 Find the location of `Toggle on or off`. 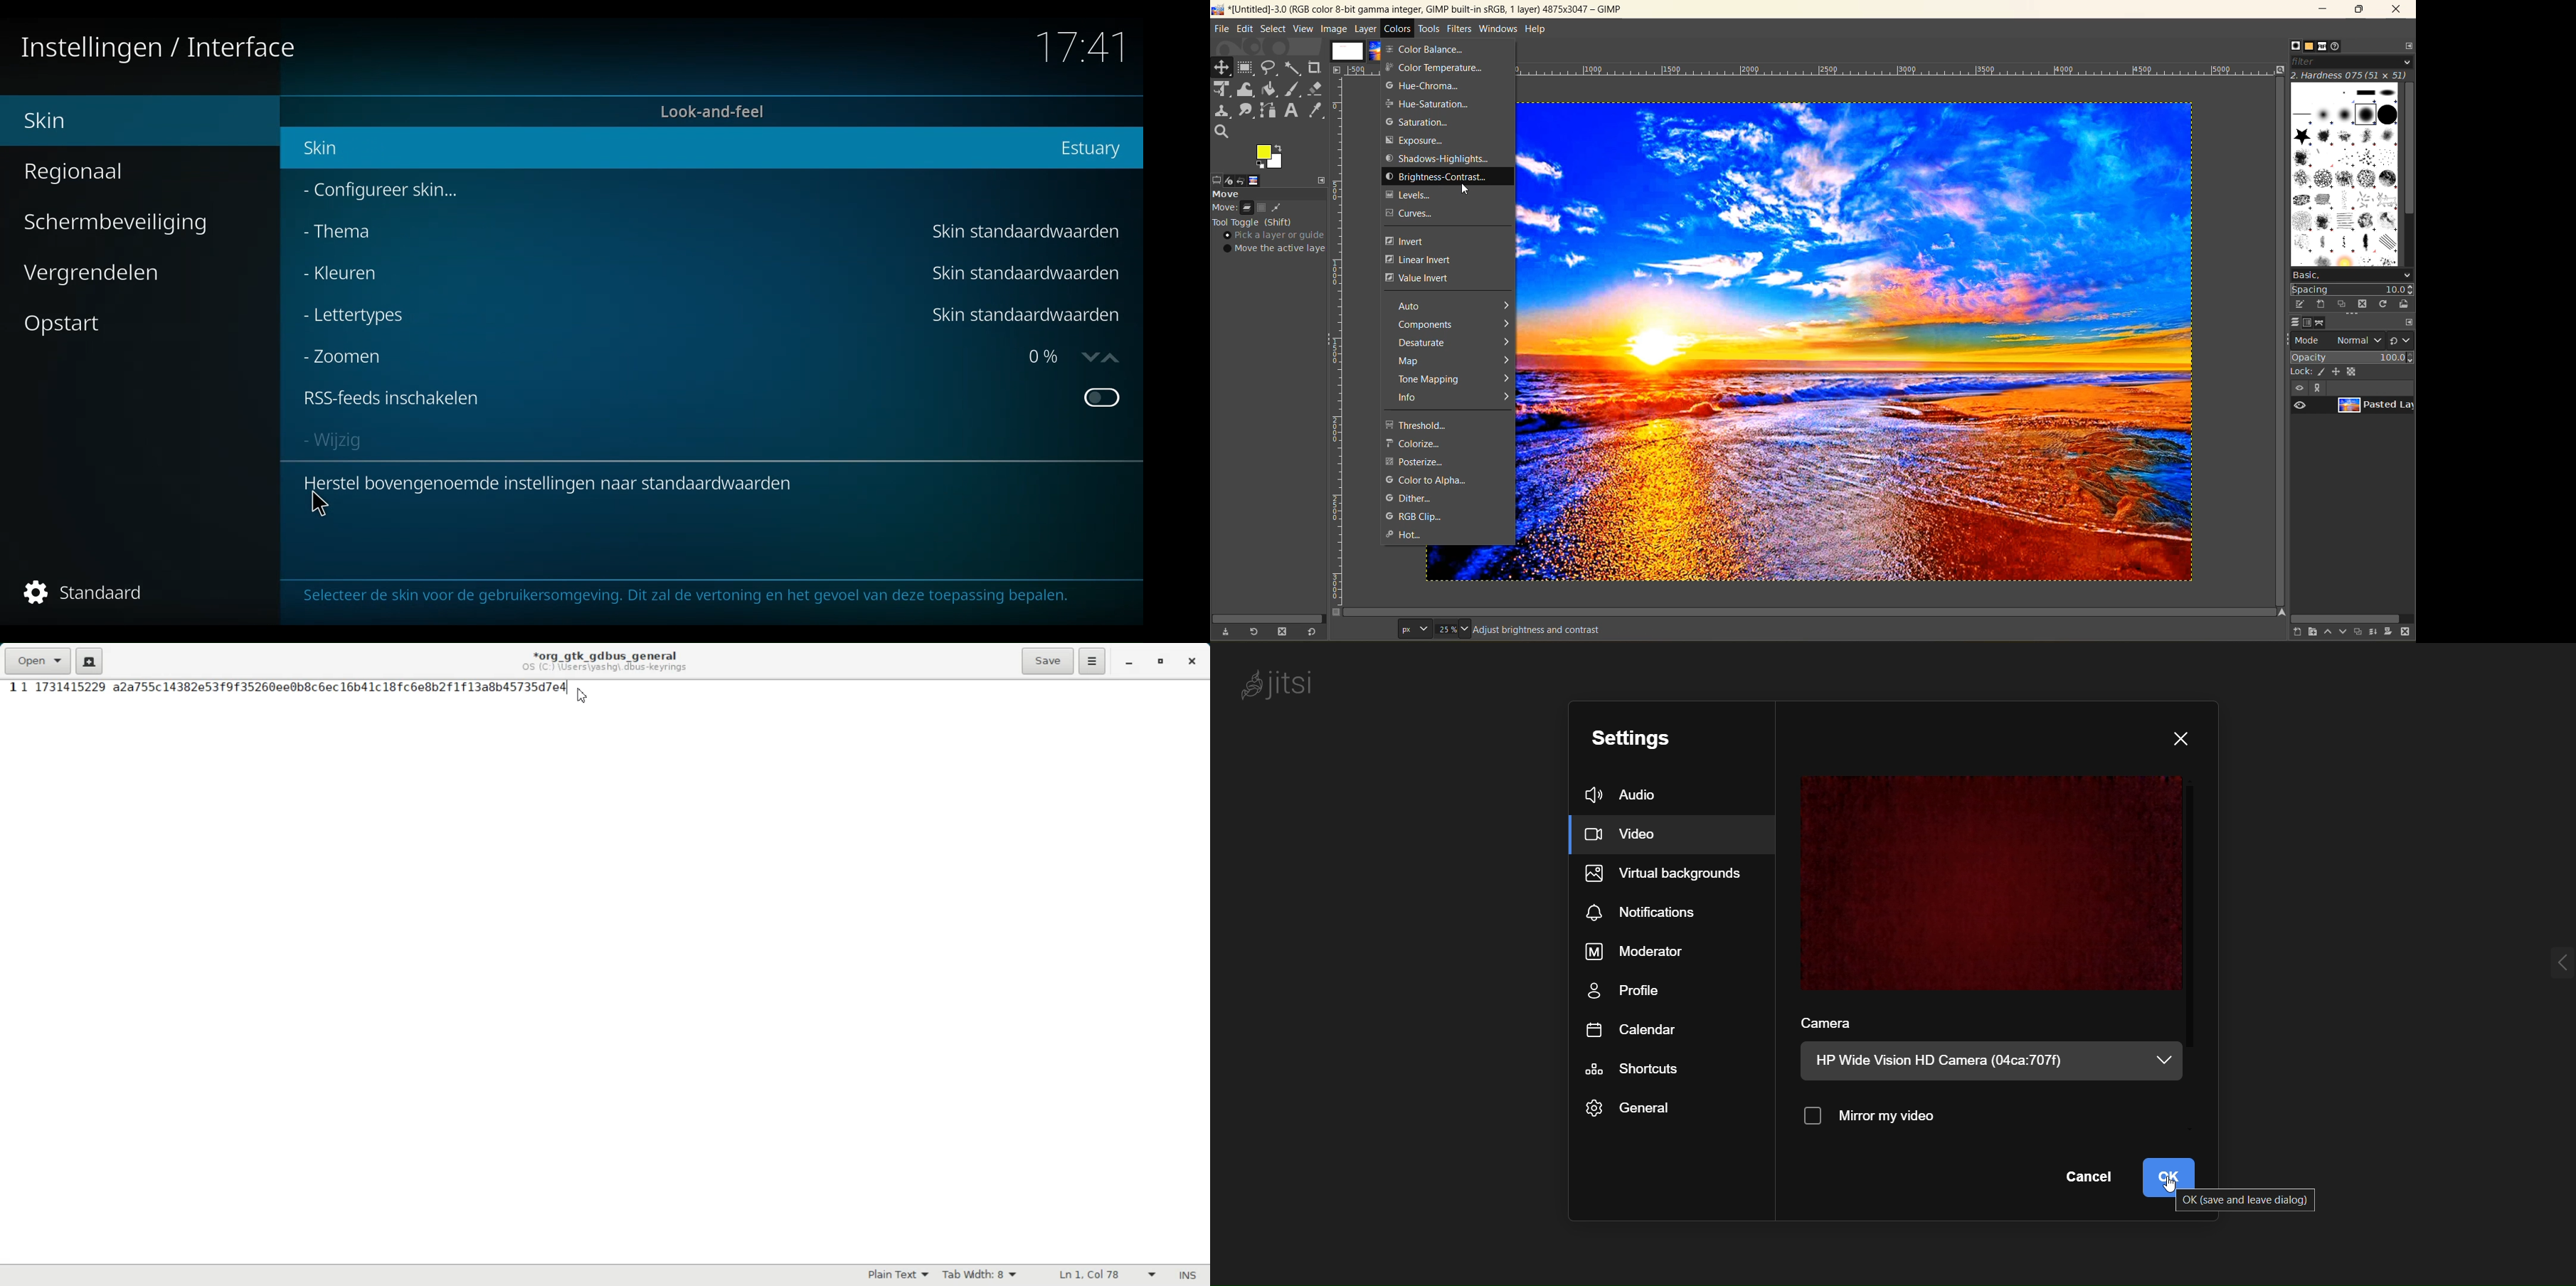

Toggle on or off is located at coordinates (1105, 398).